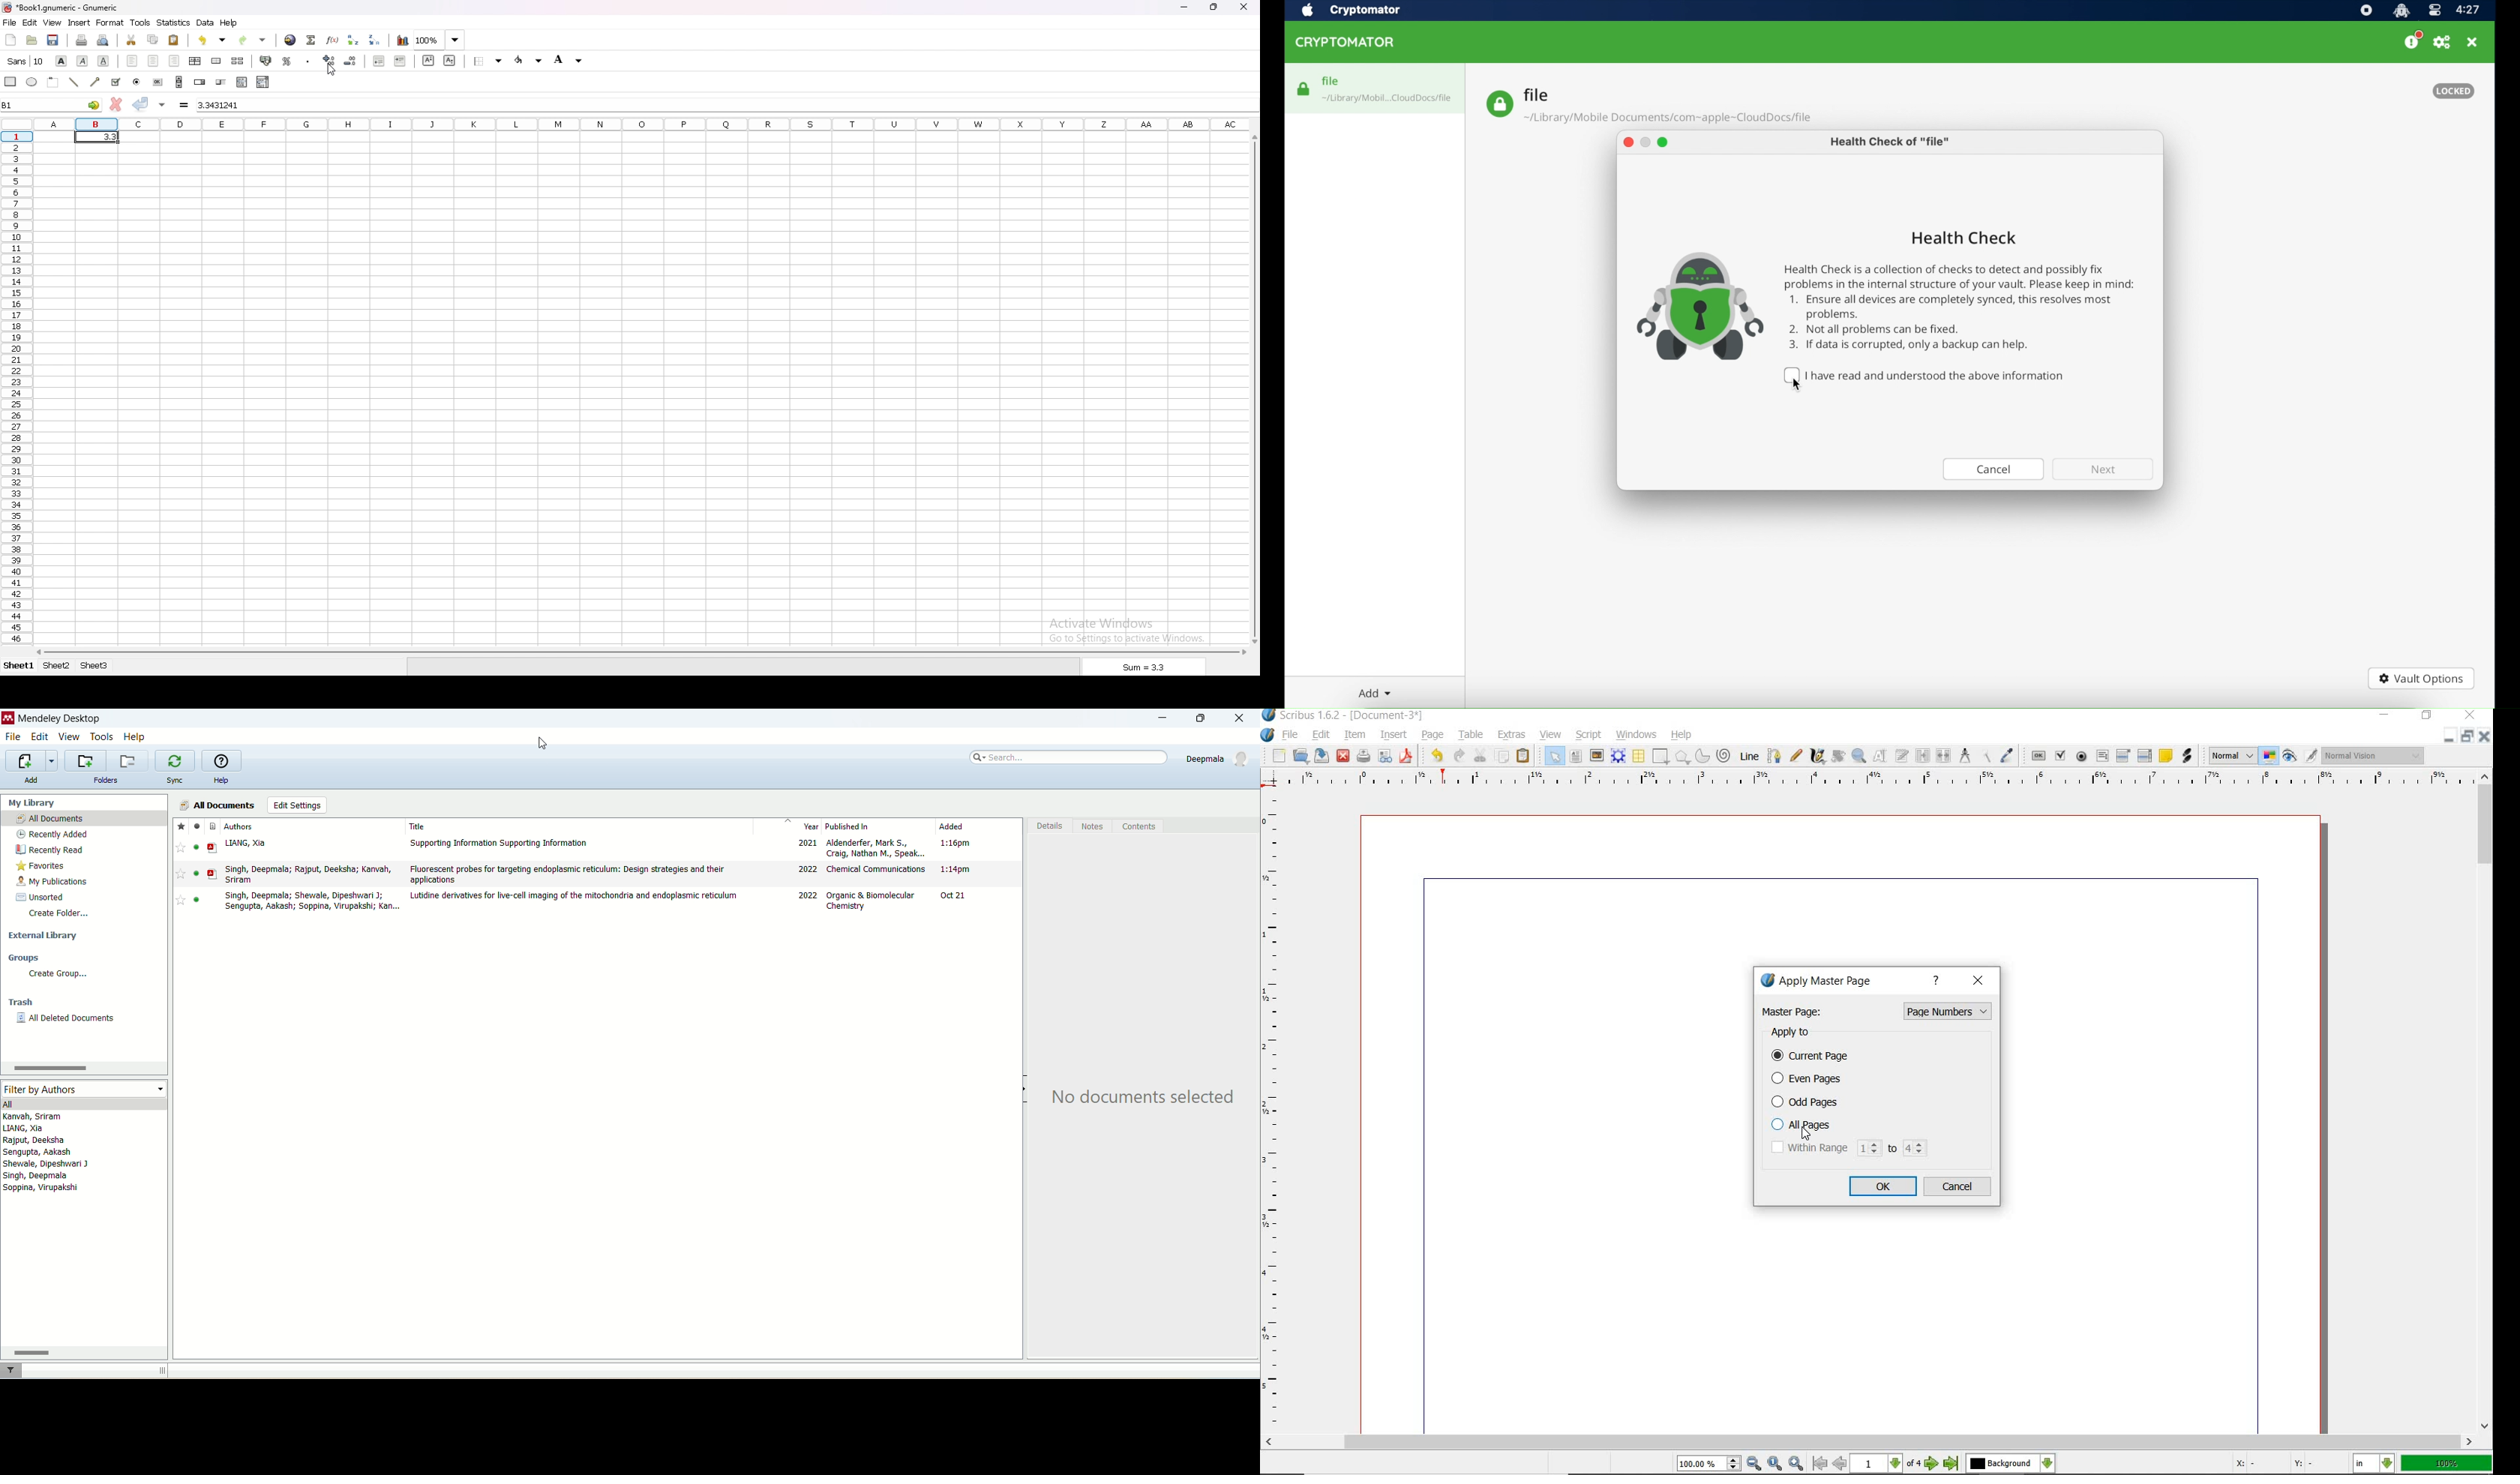 The width and height of the screenshot is (2520, 1484). Describe the element at coordinates (808, 895) in the screenshot. I see `2021` at that location.